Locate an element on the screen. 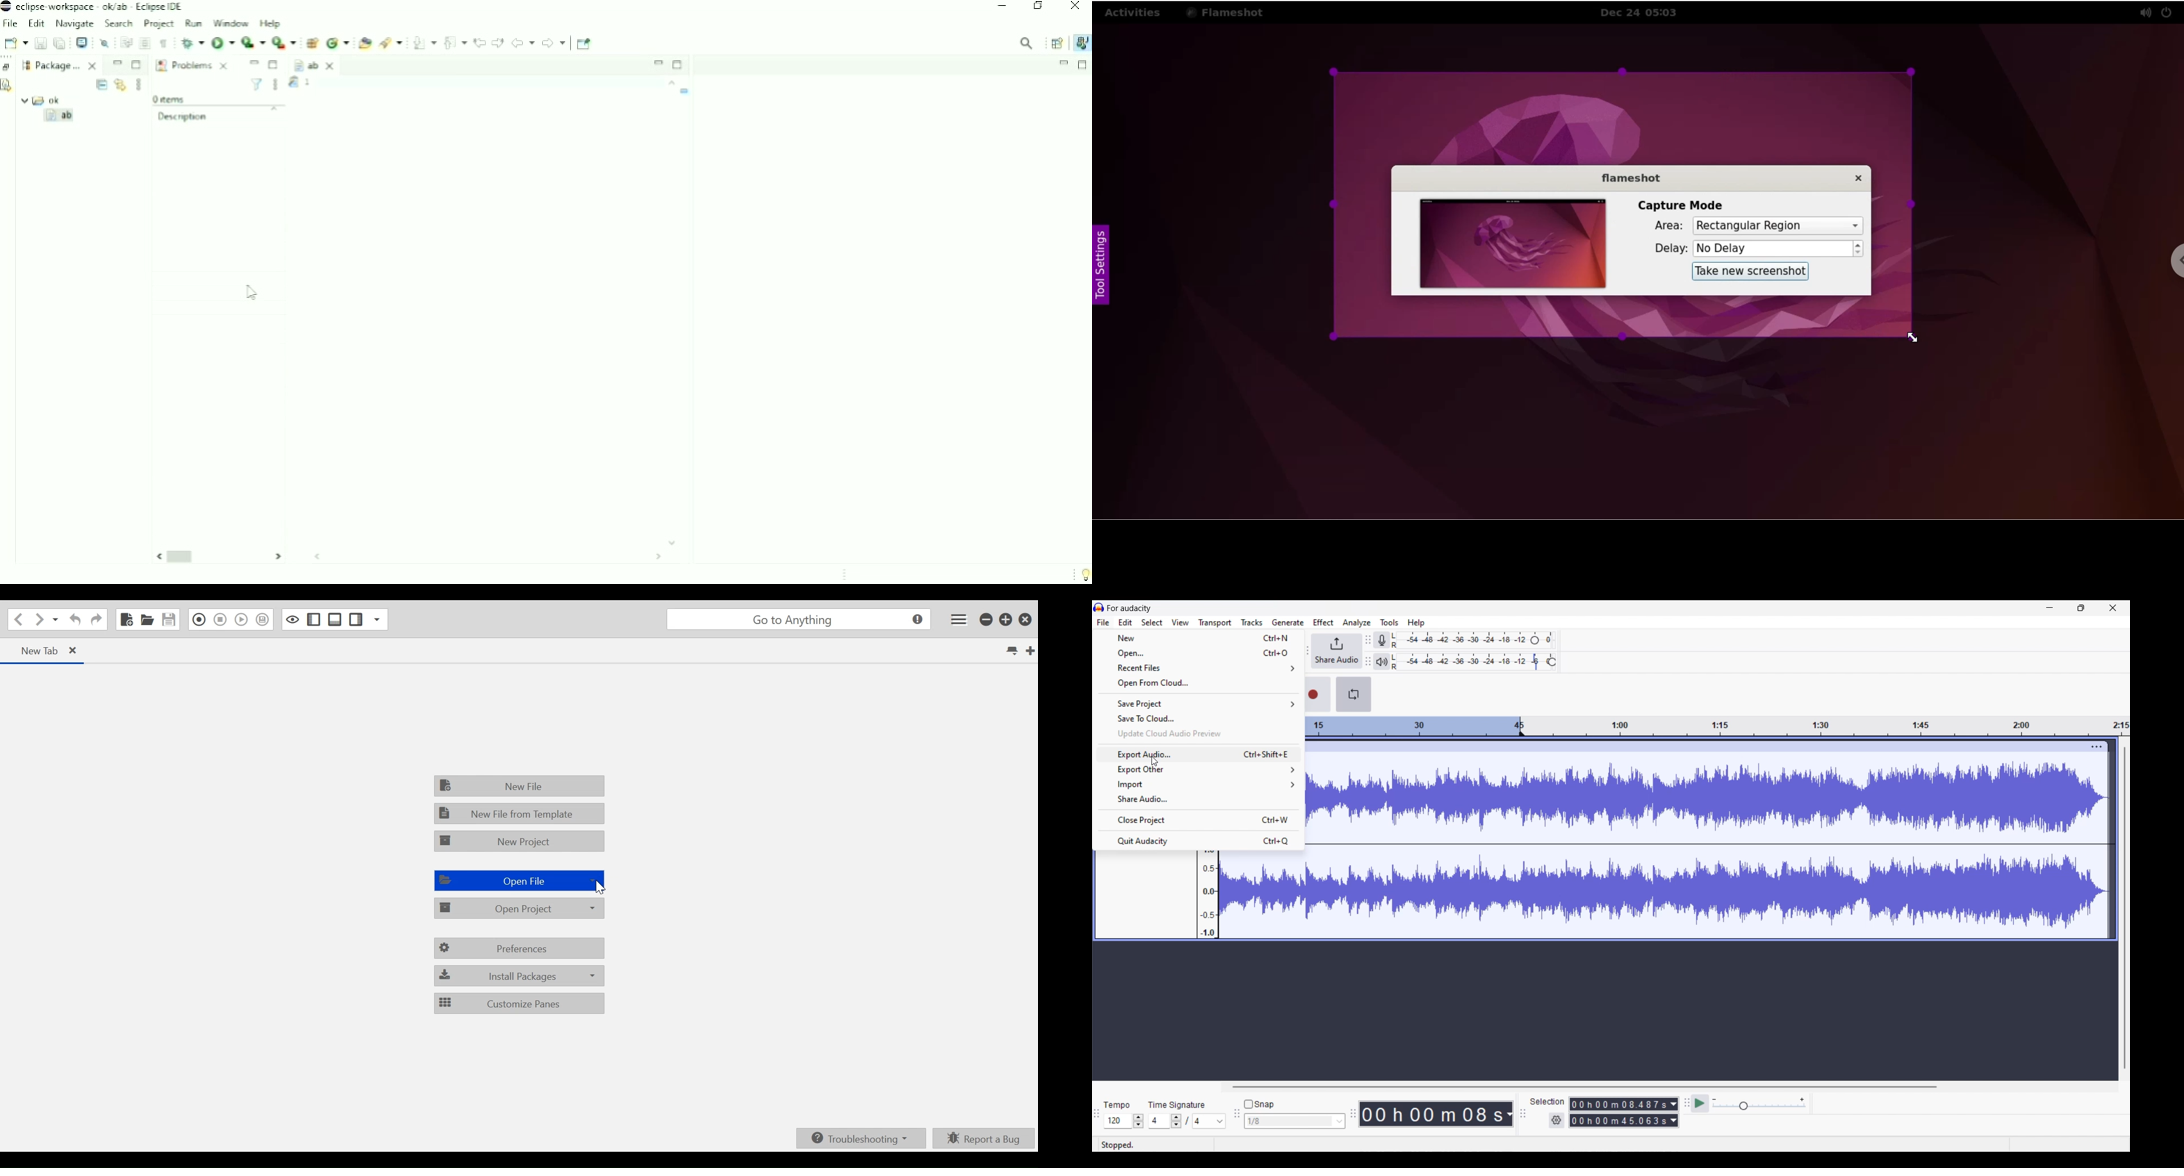 The image size is (2184, 1176). Skip All Breakpoints is located at coordinates (104, 42).